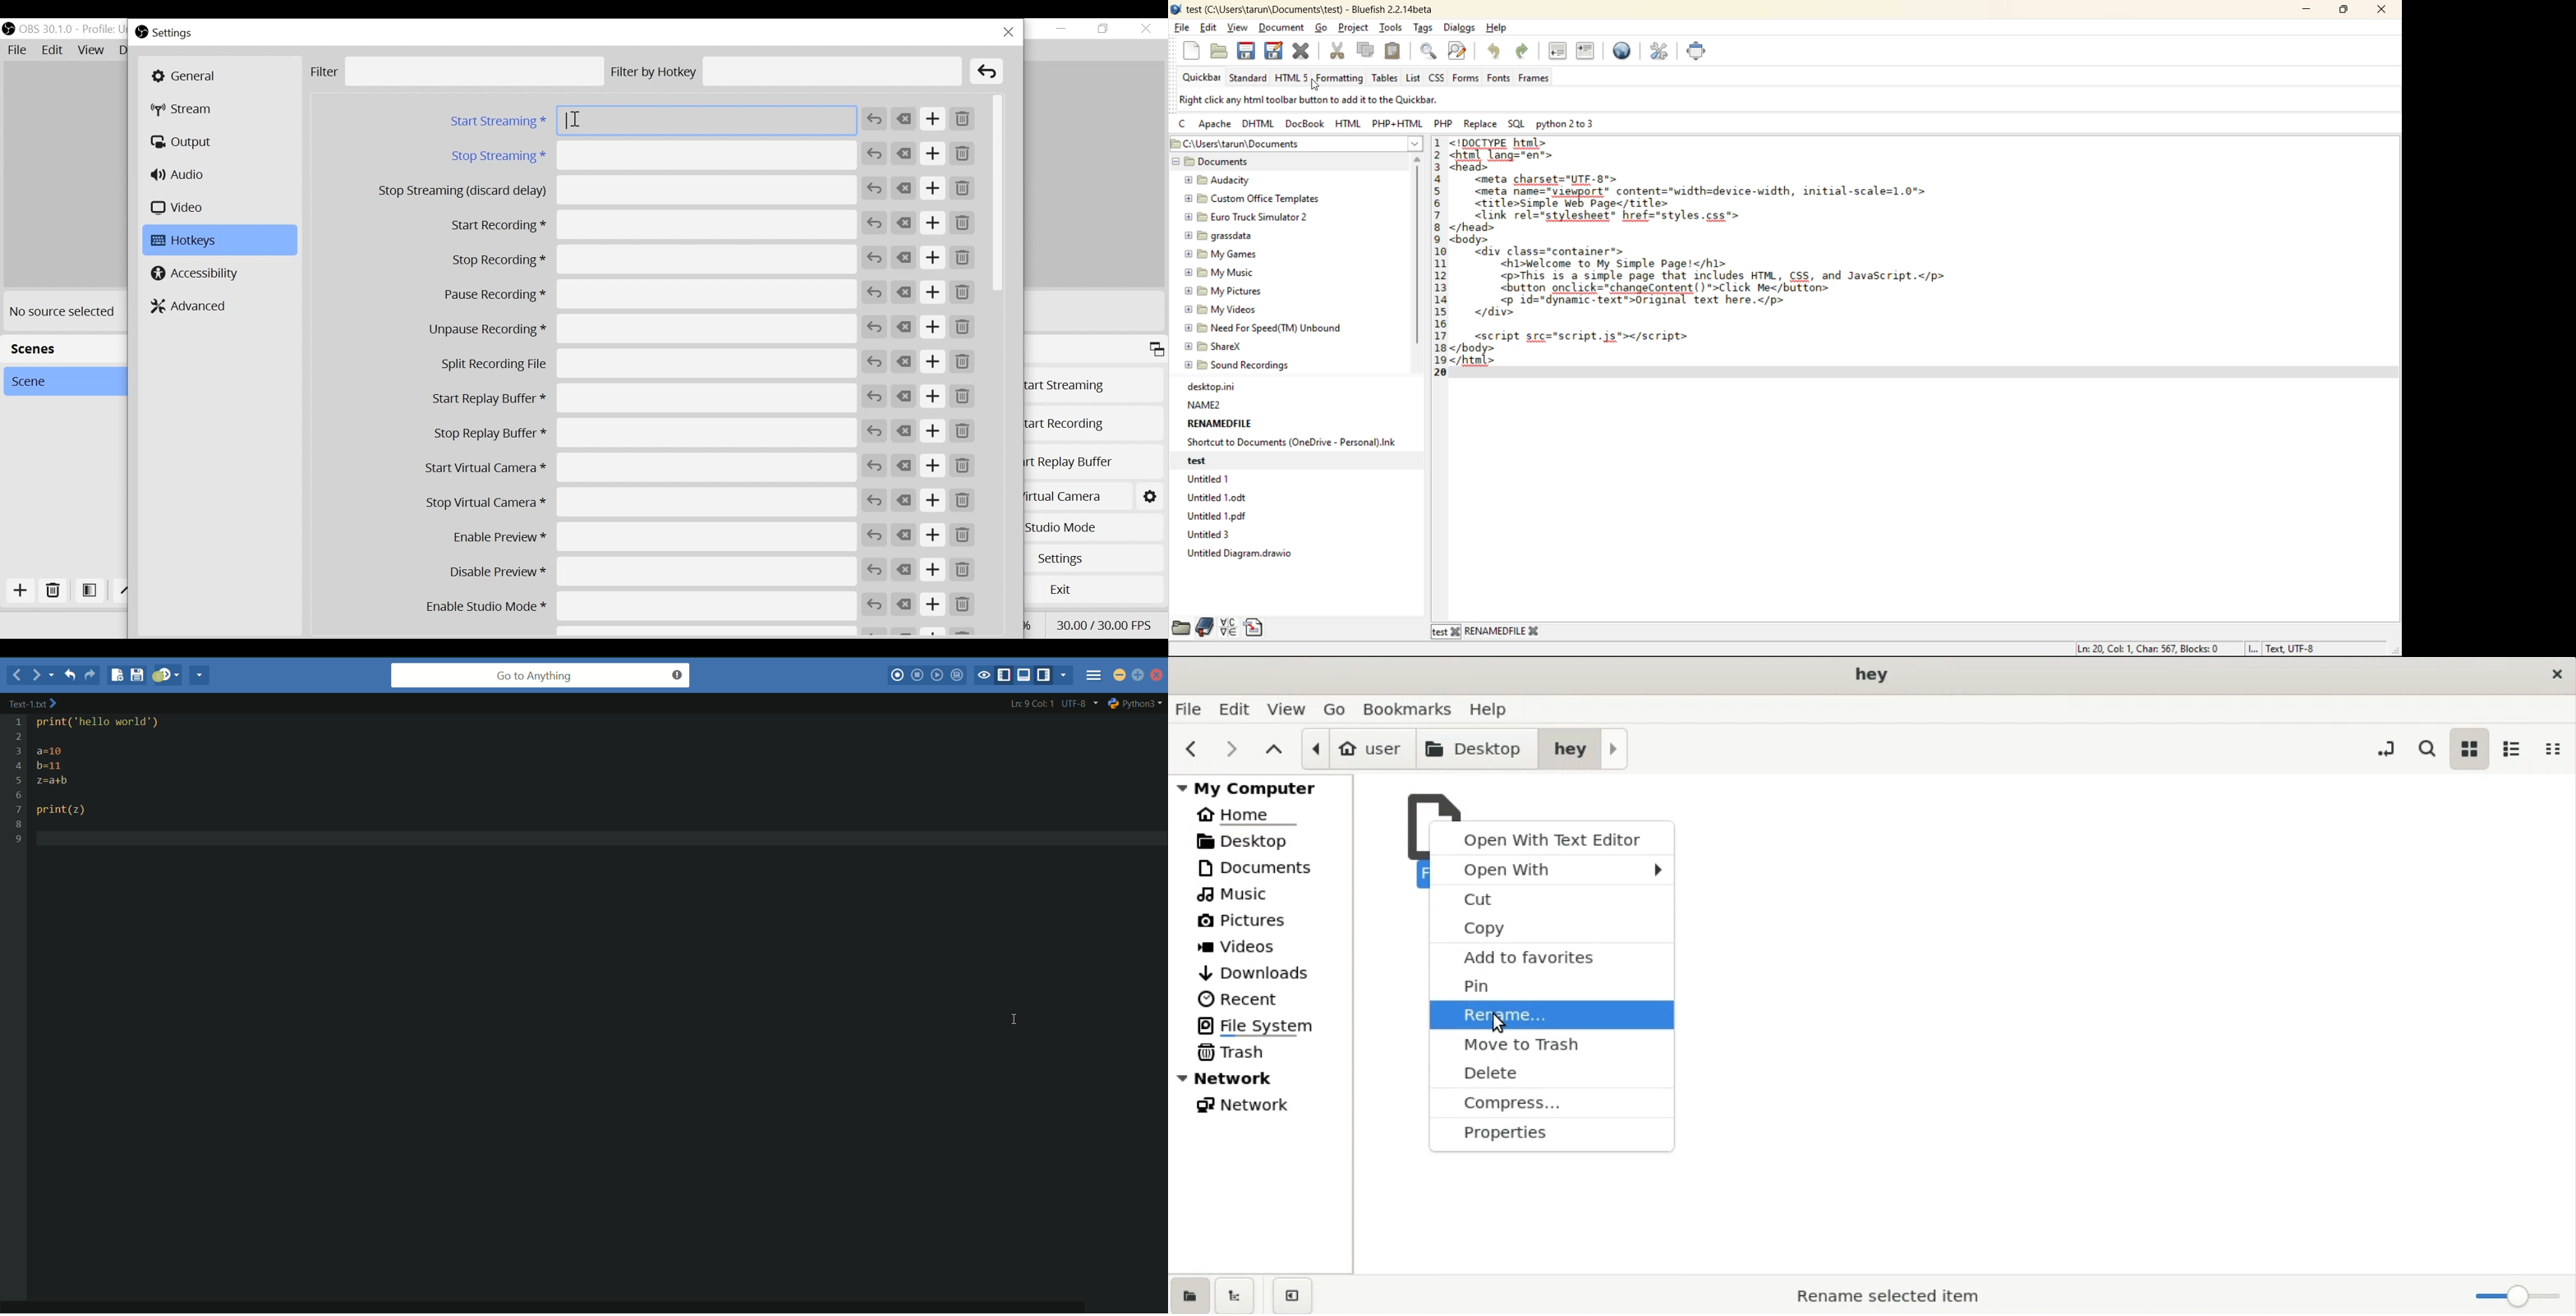 The image size is (2576, 1316). I want to click on Untitled 1.0dt, so click(1220, 500).